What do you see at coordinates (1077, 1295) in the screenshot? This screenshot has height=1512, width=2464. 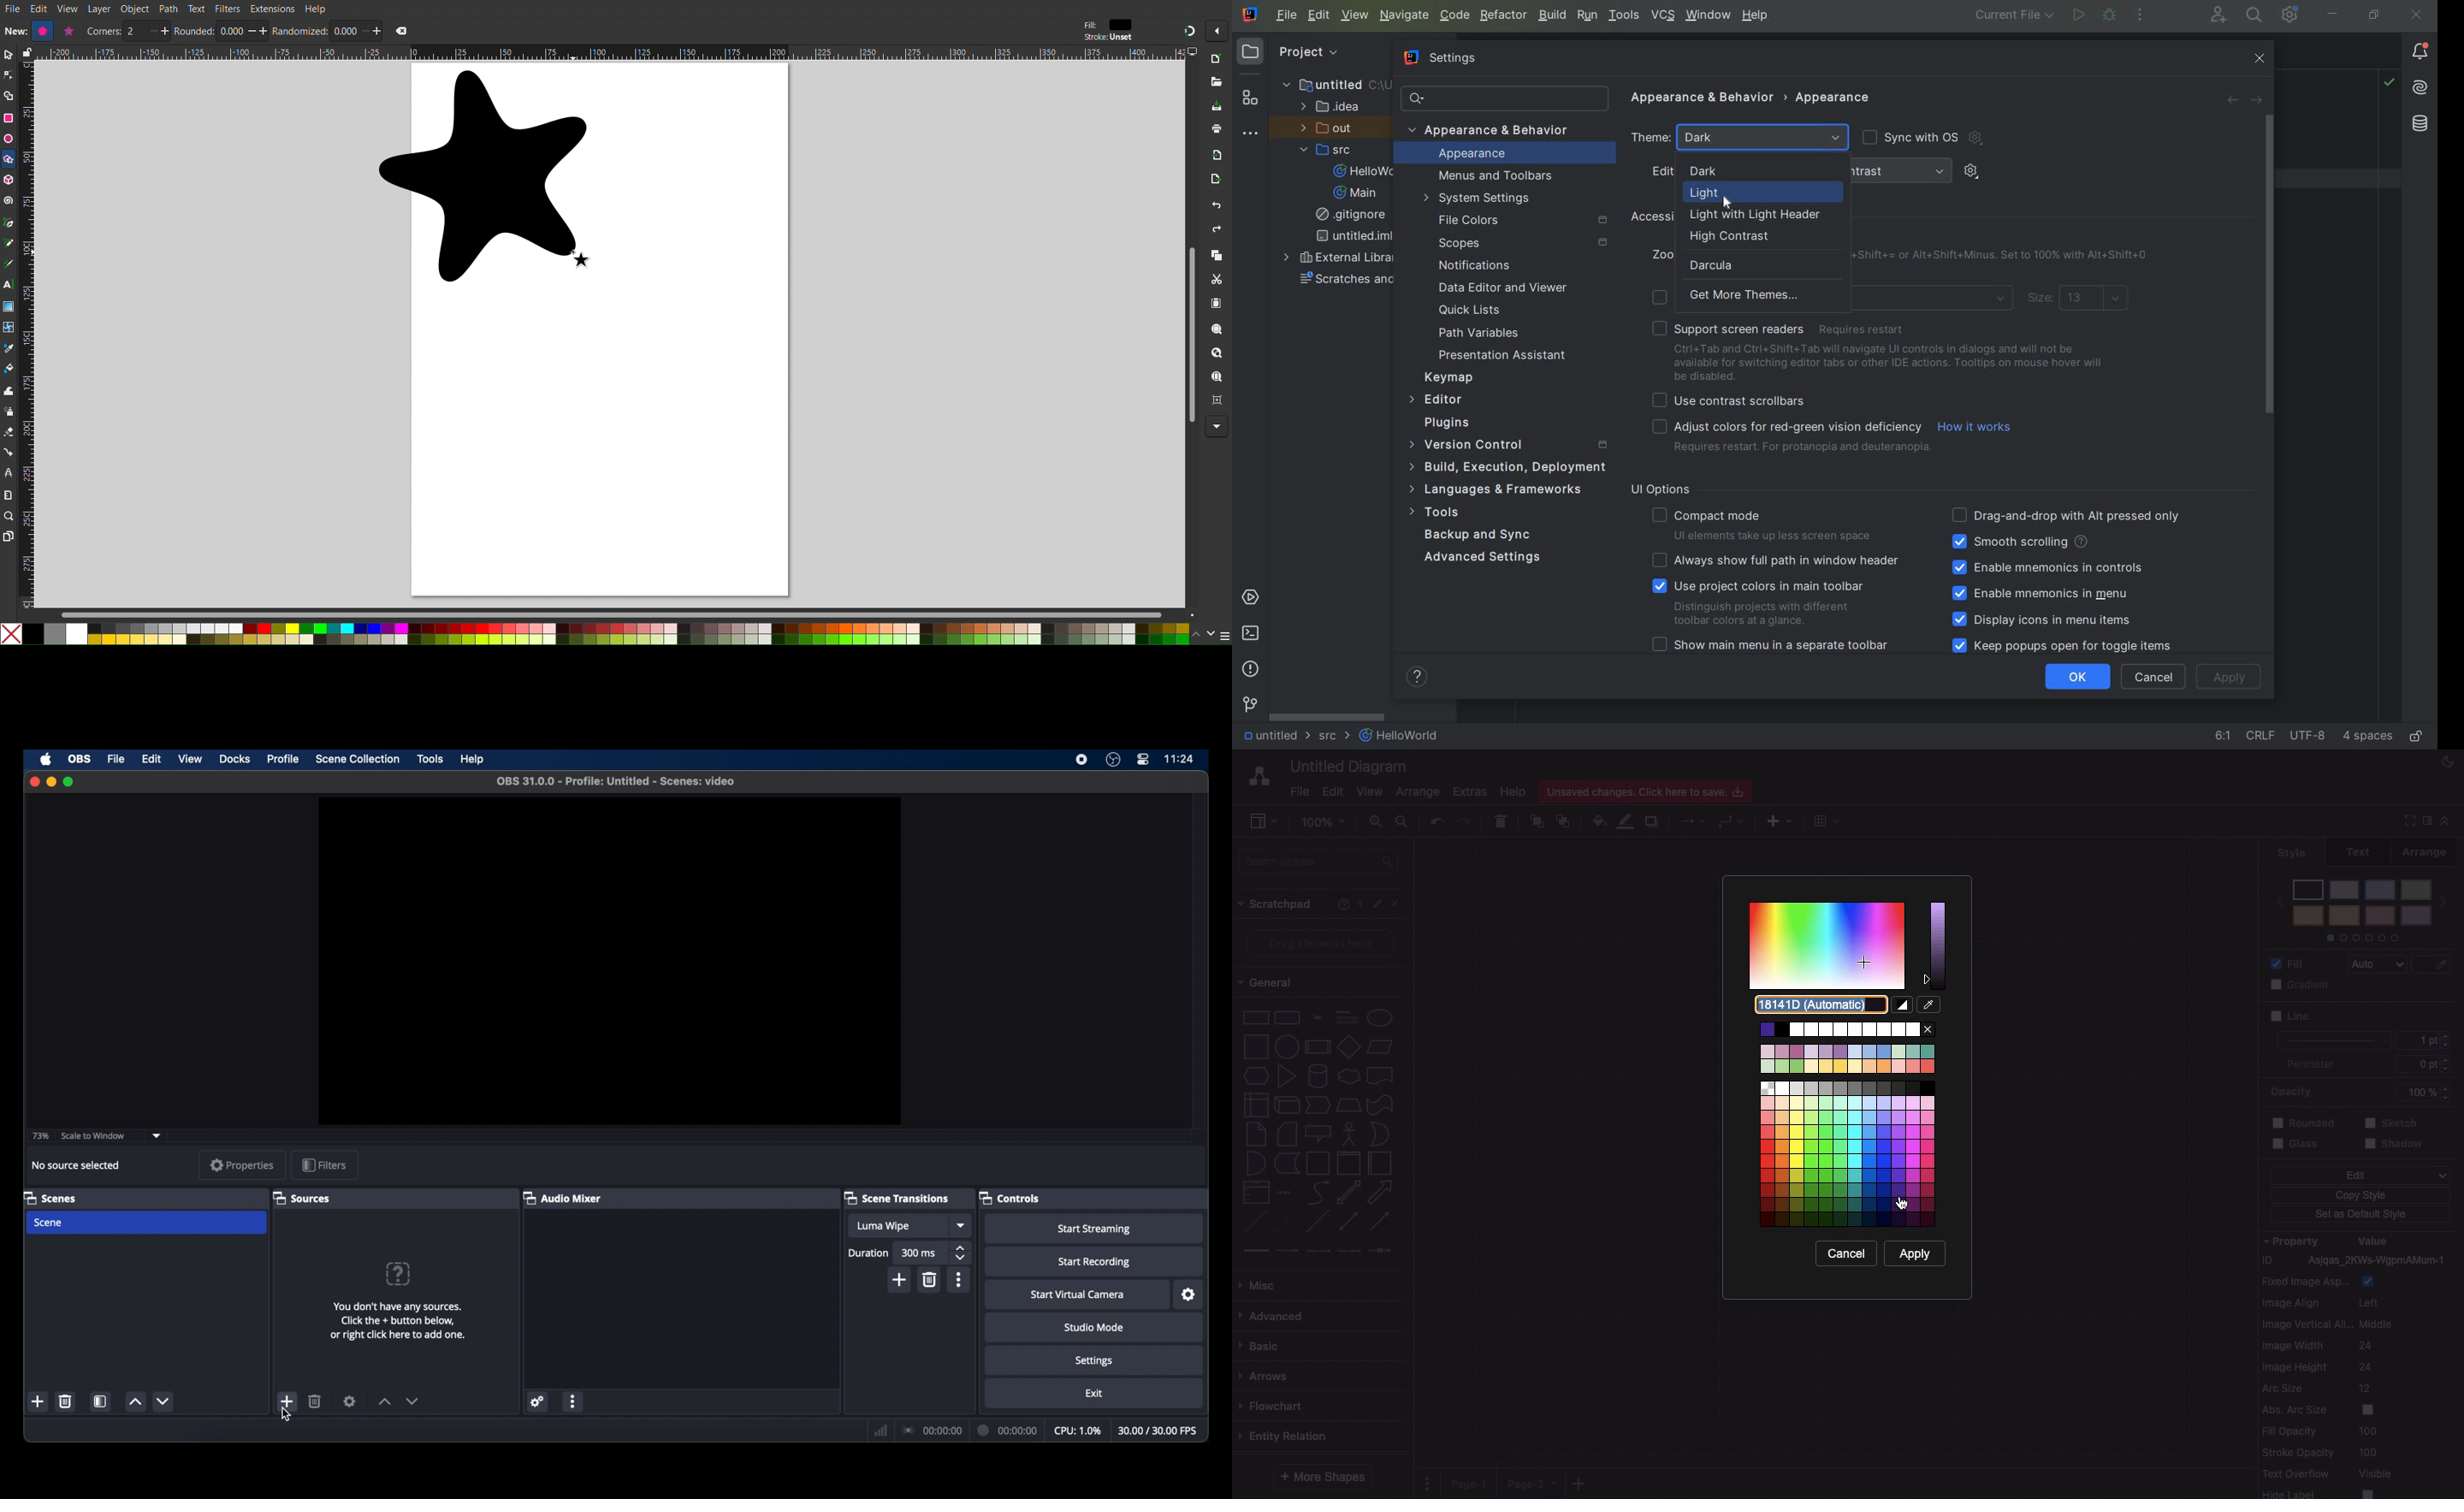 I see `start virtual camera` at bounding box center [1077, 1295].